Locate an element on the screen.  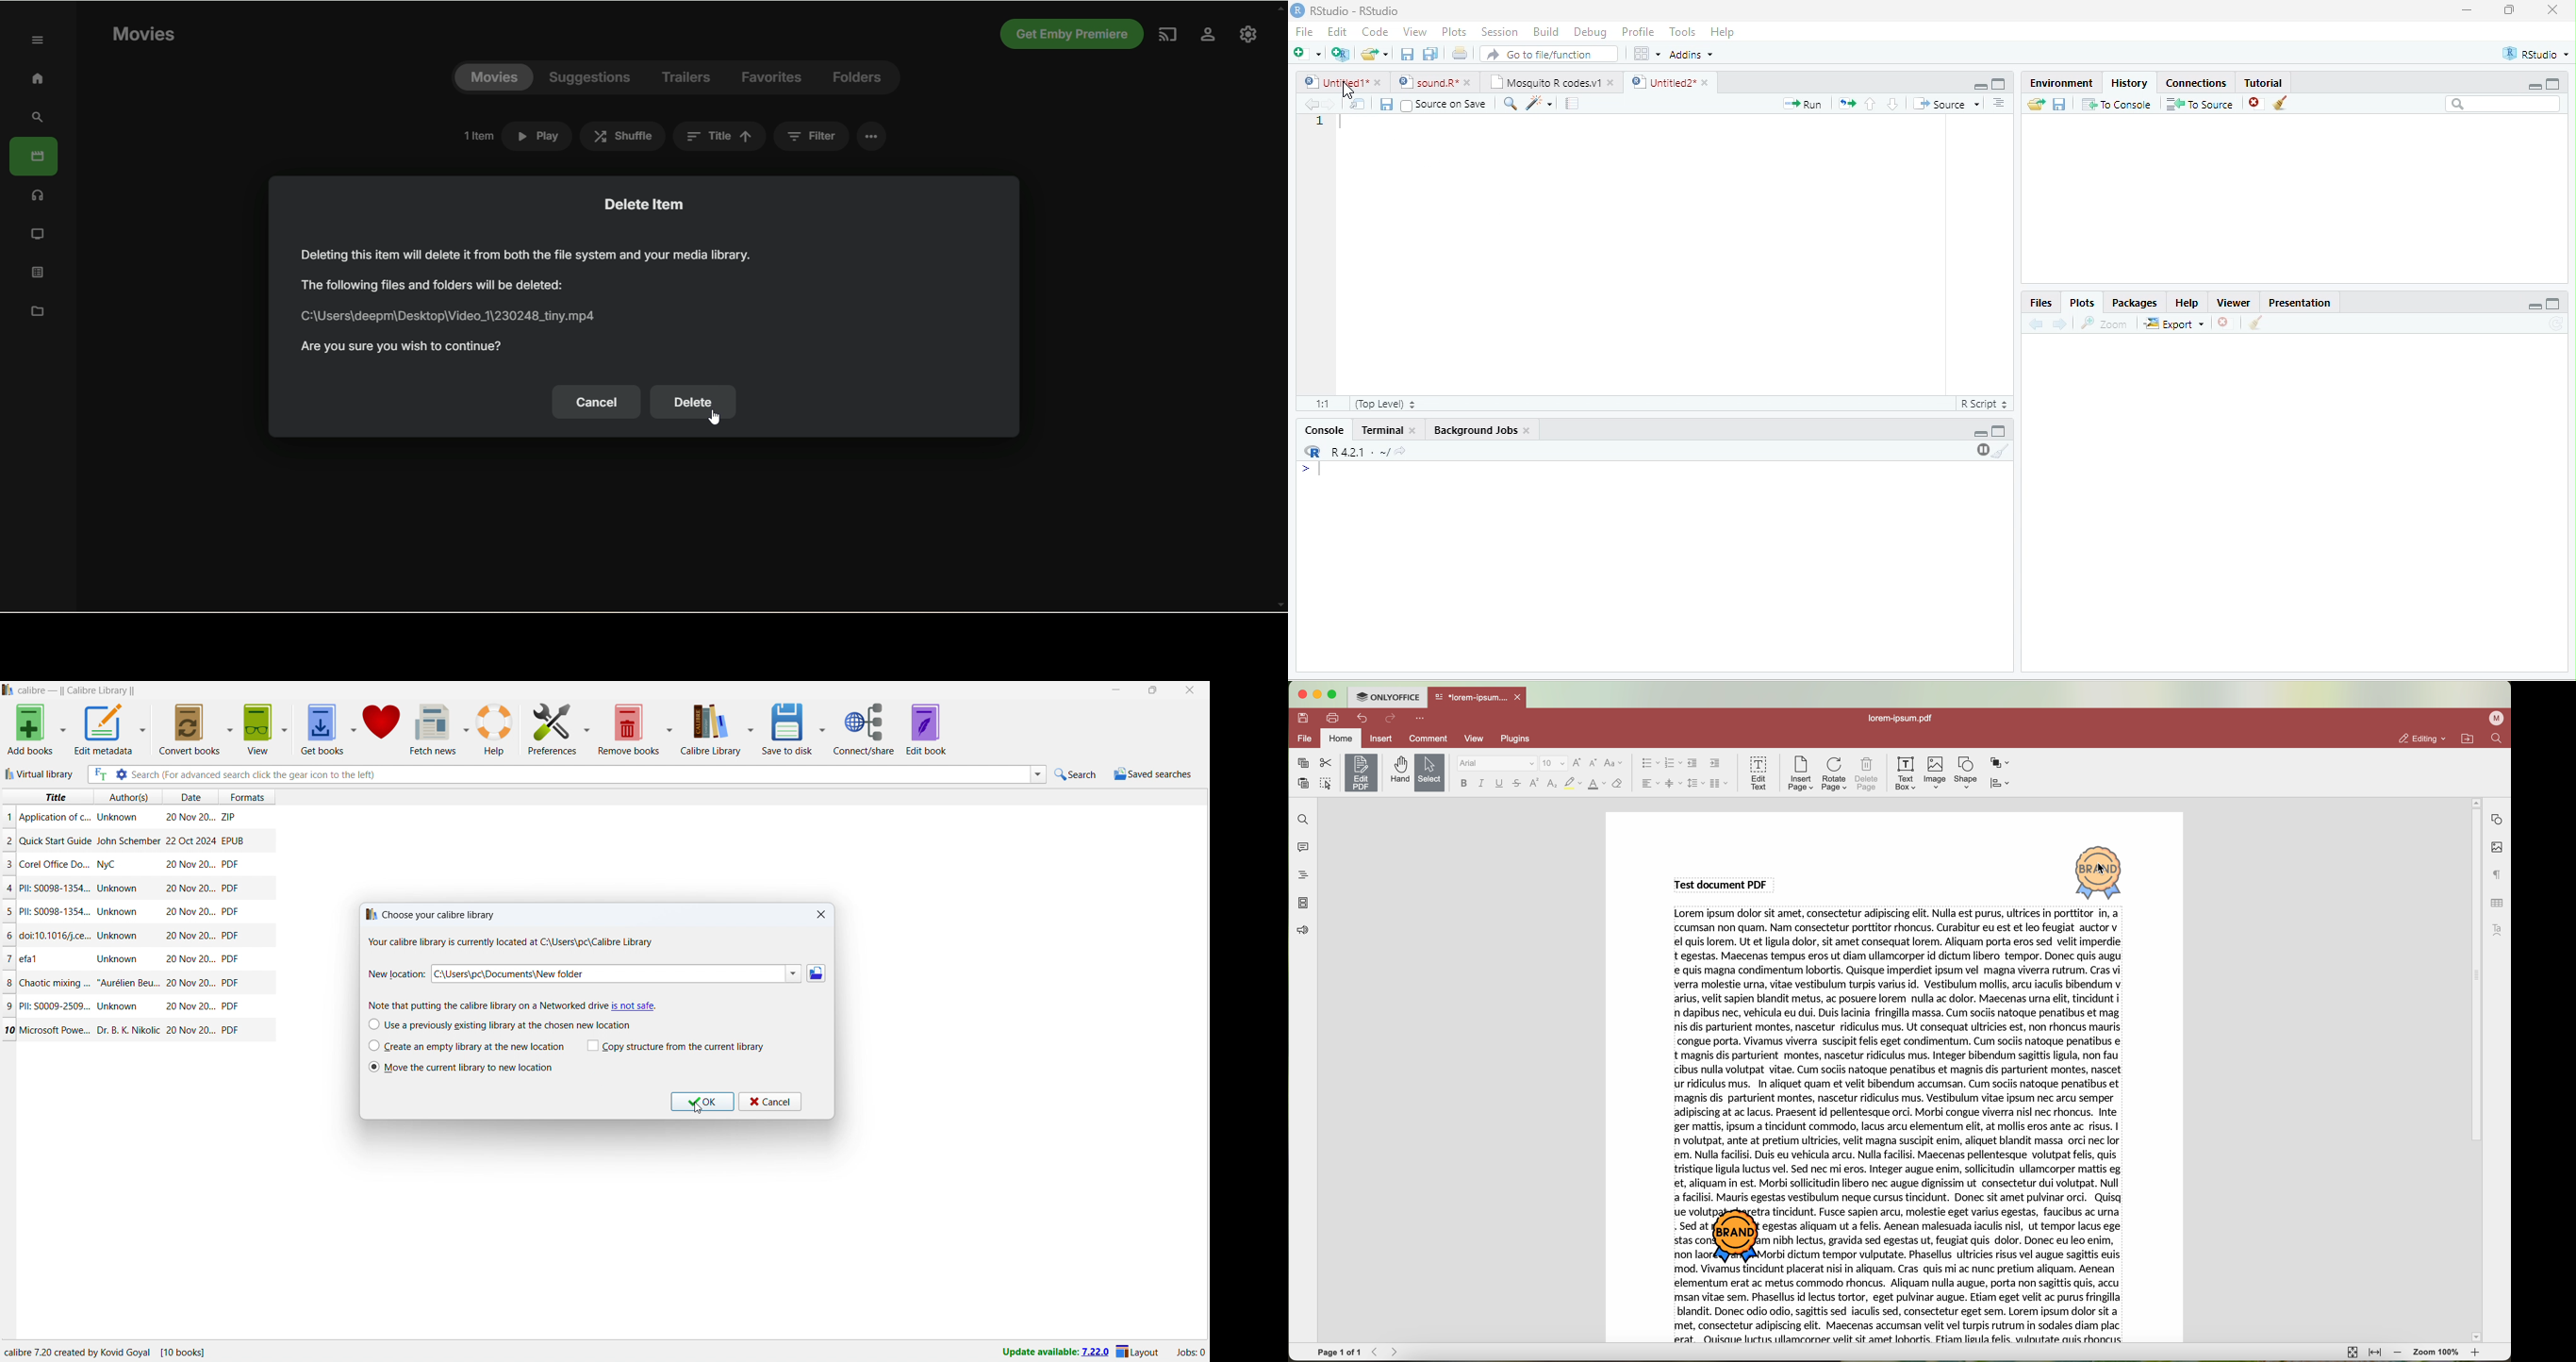
Minimize is located at coordinates (2535, 307).